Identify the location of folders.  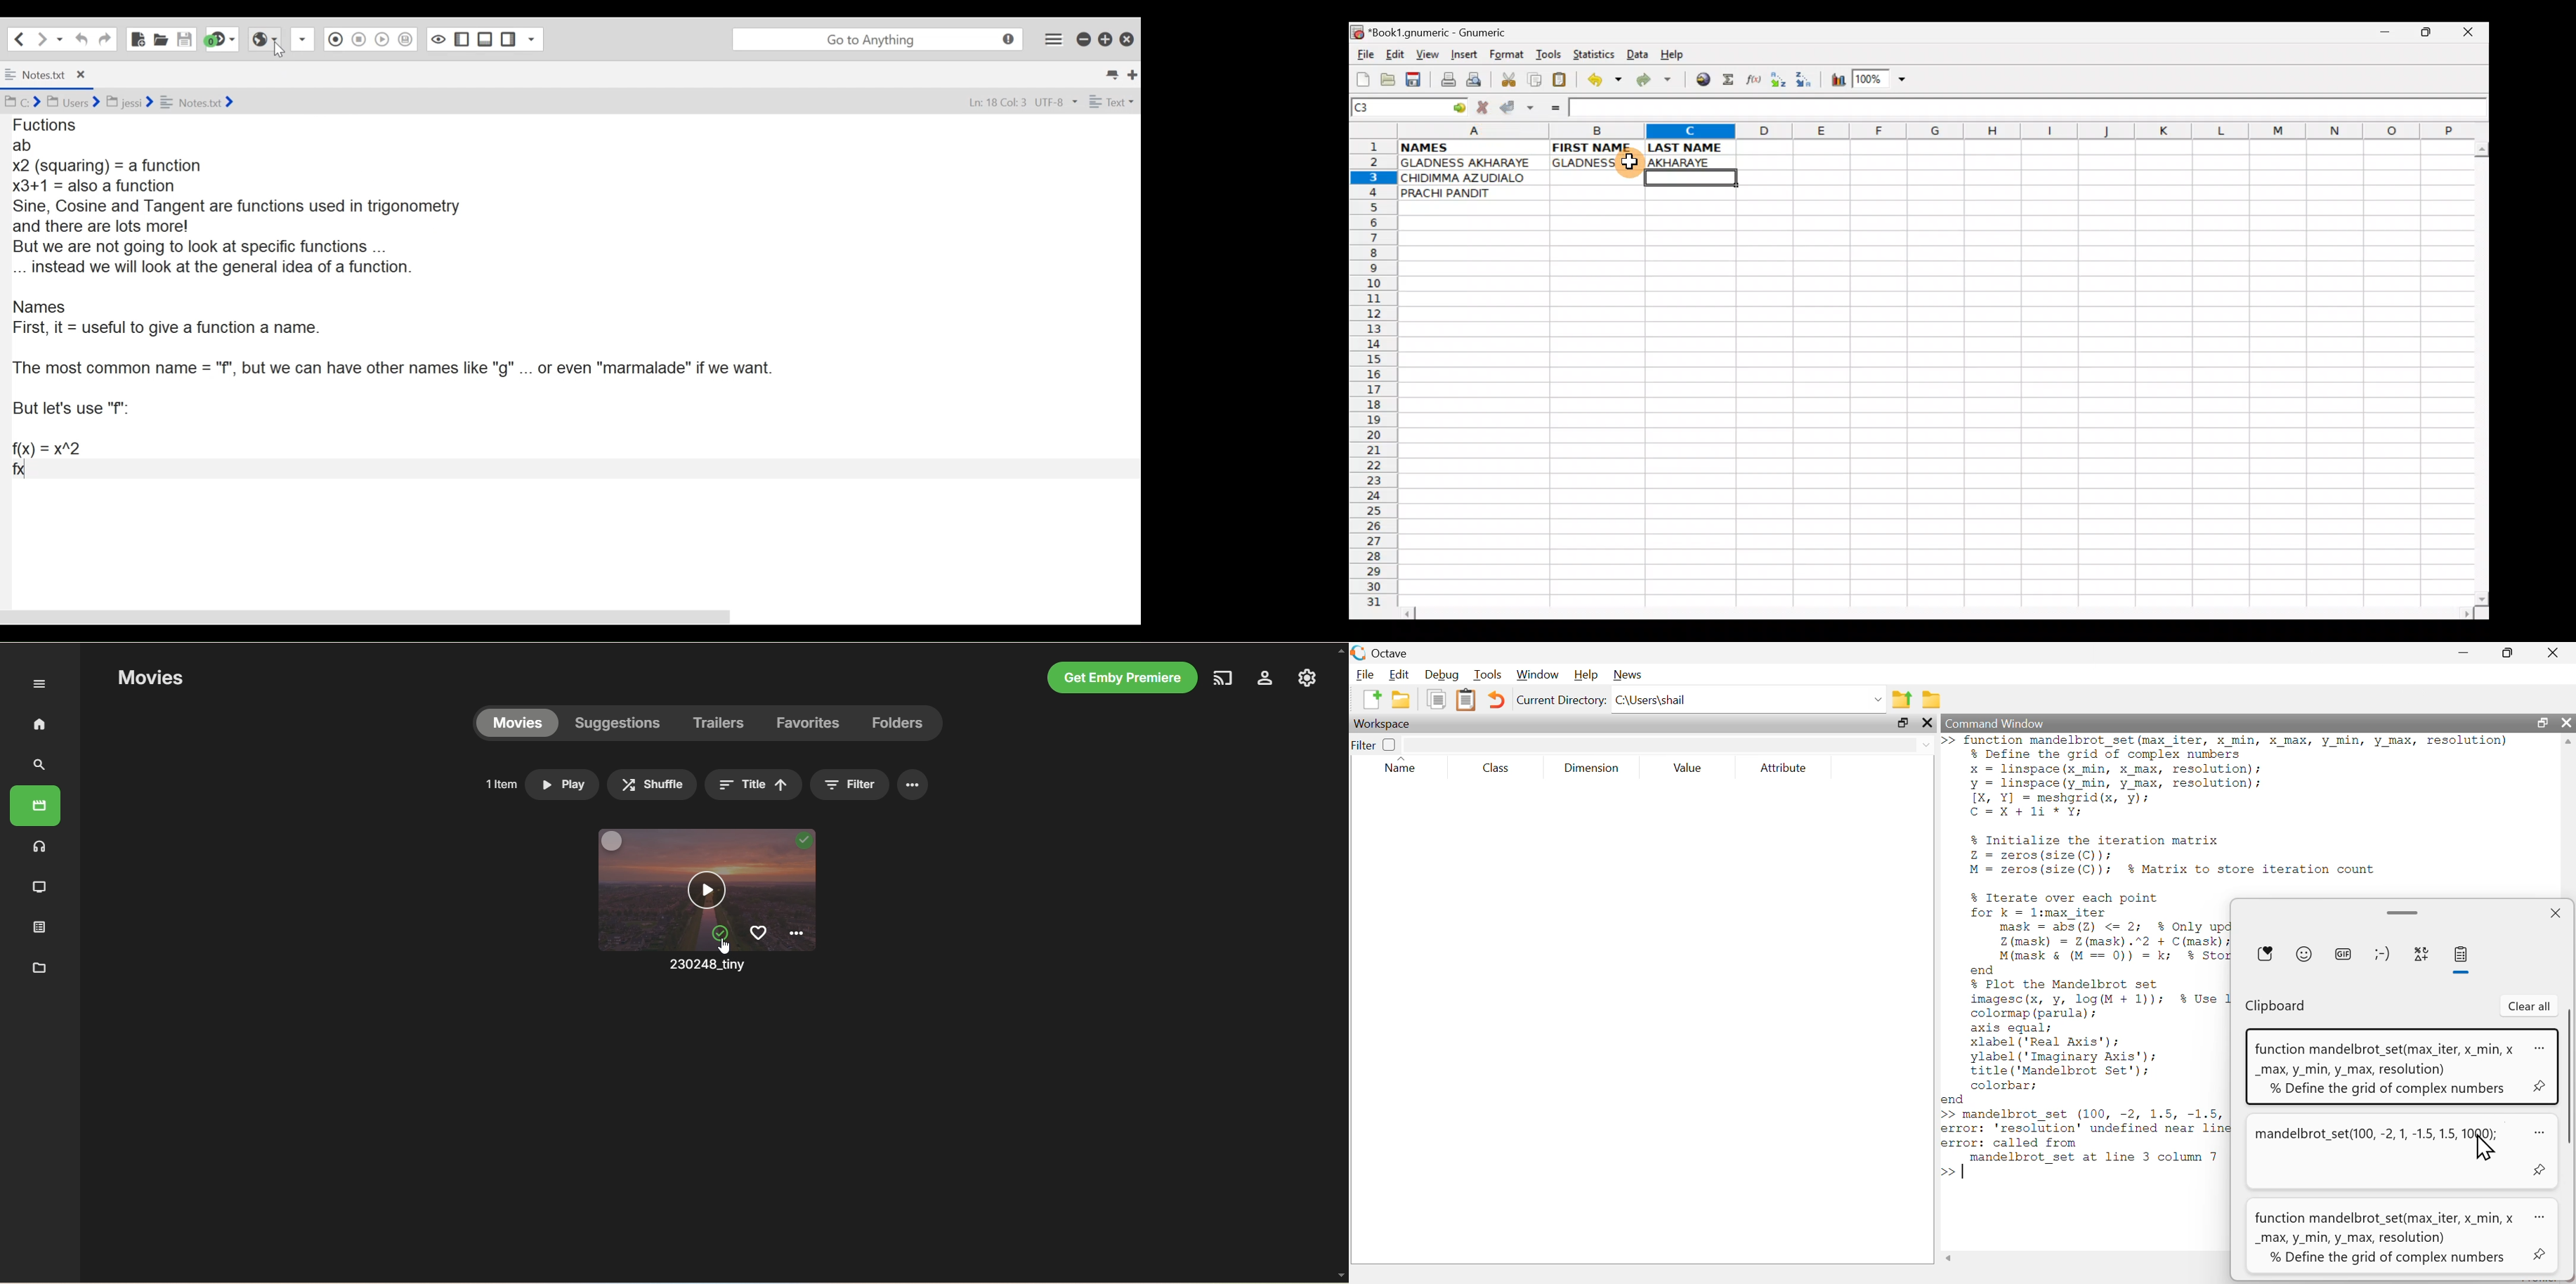
(899, 723).